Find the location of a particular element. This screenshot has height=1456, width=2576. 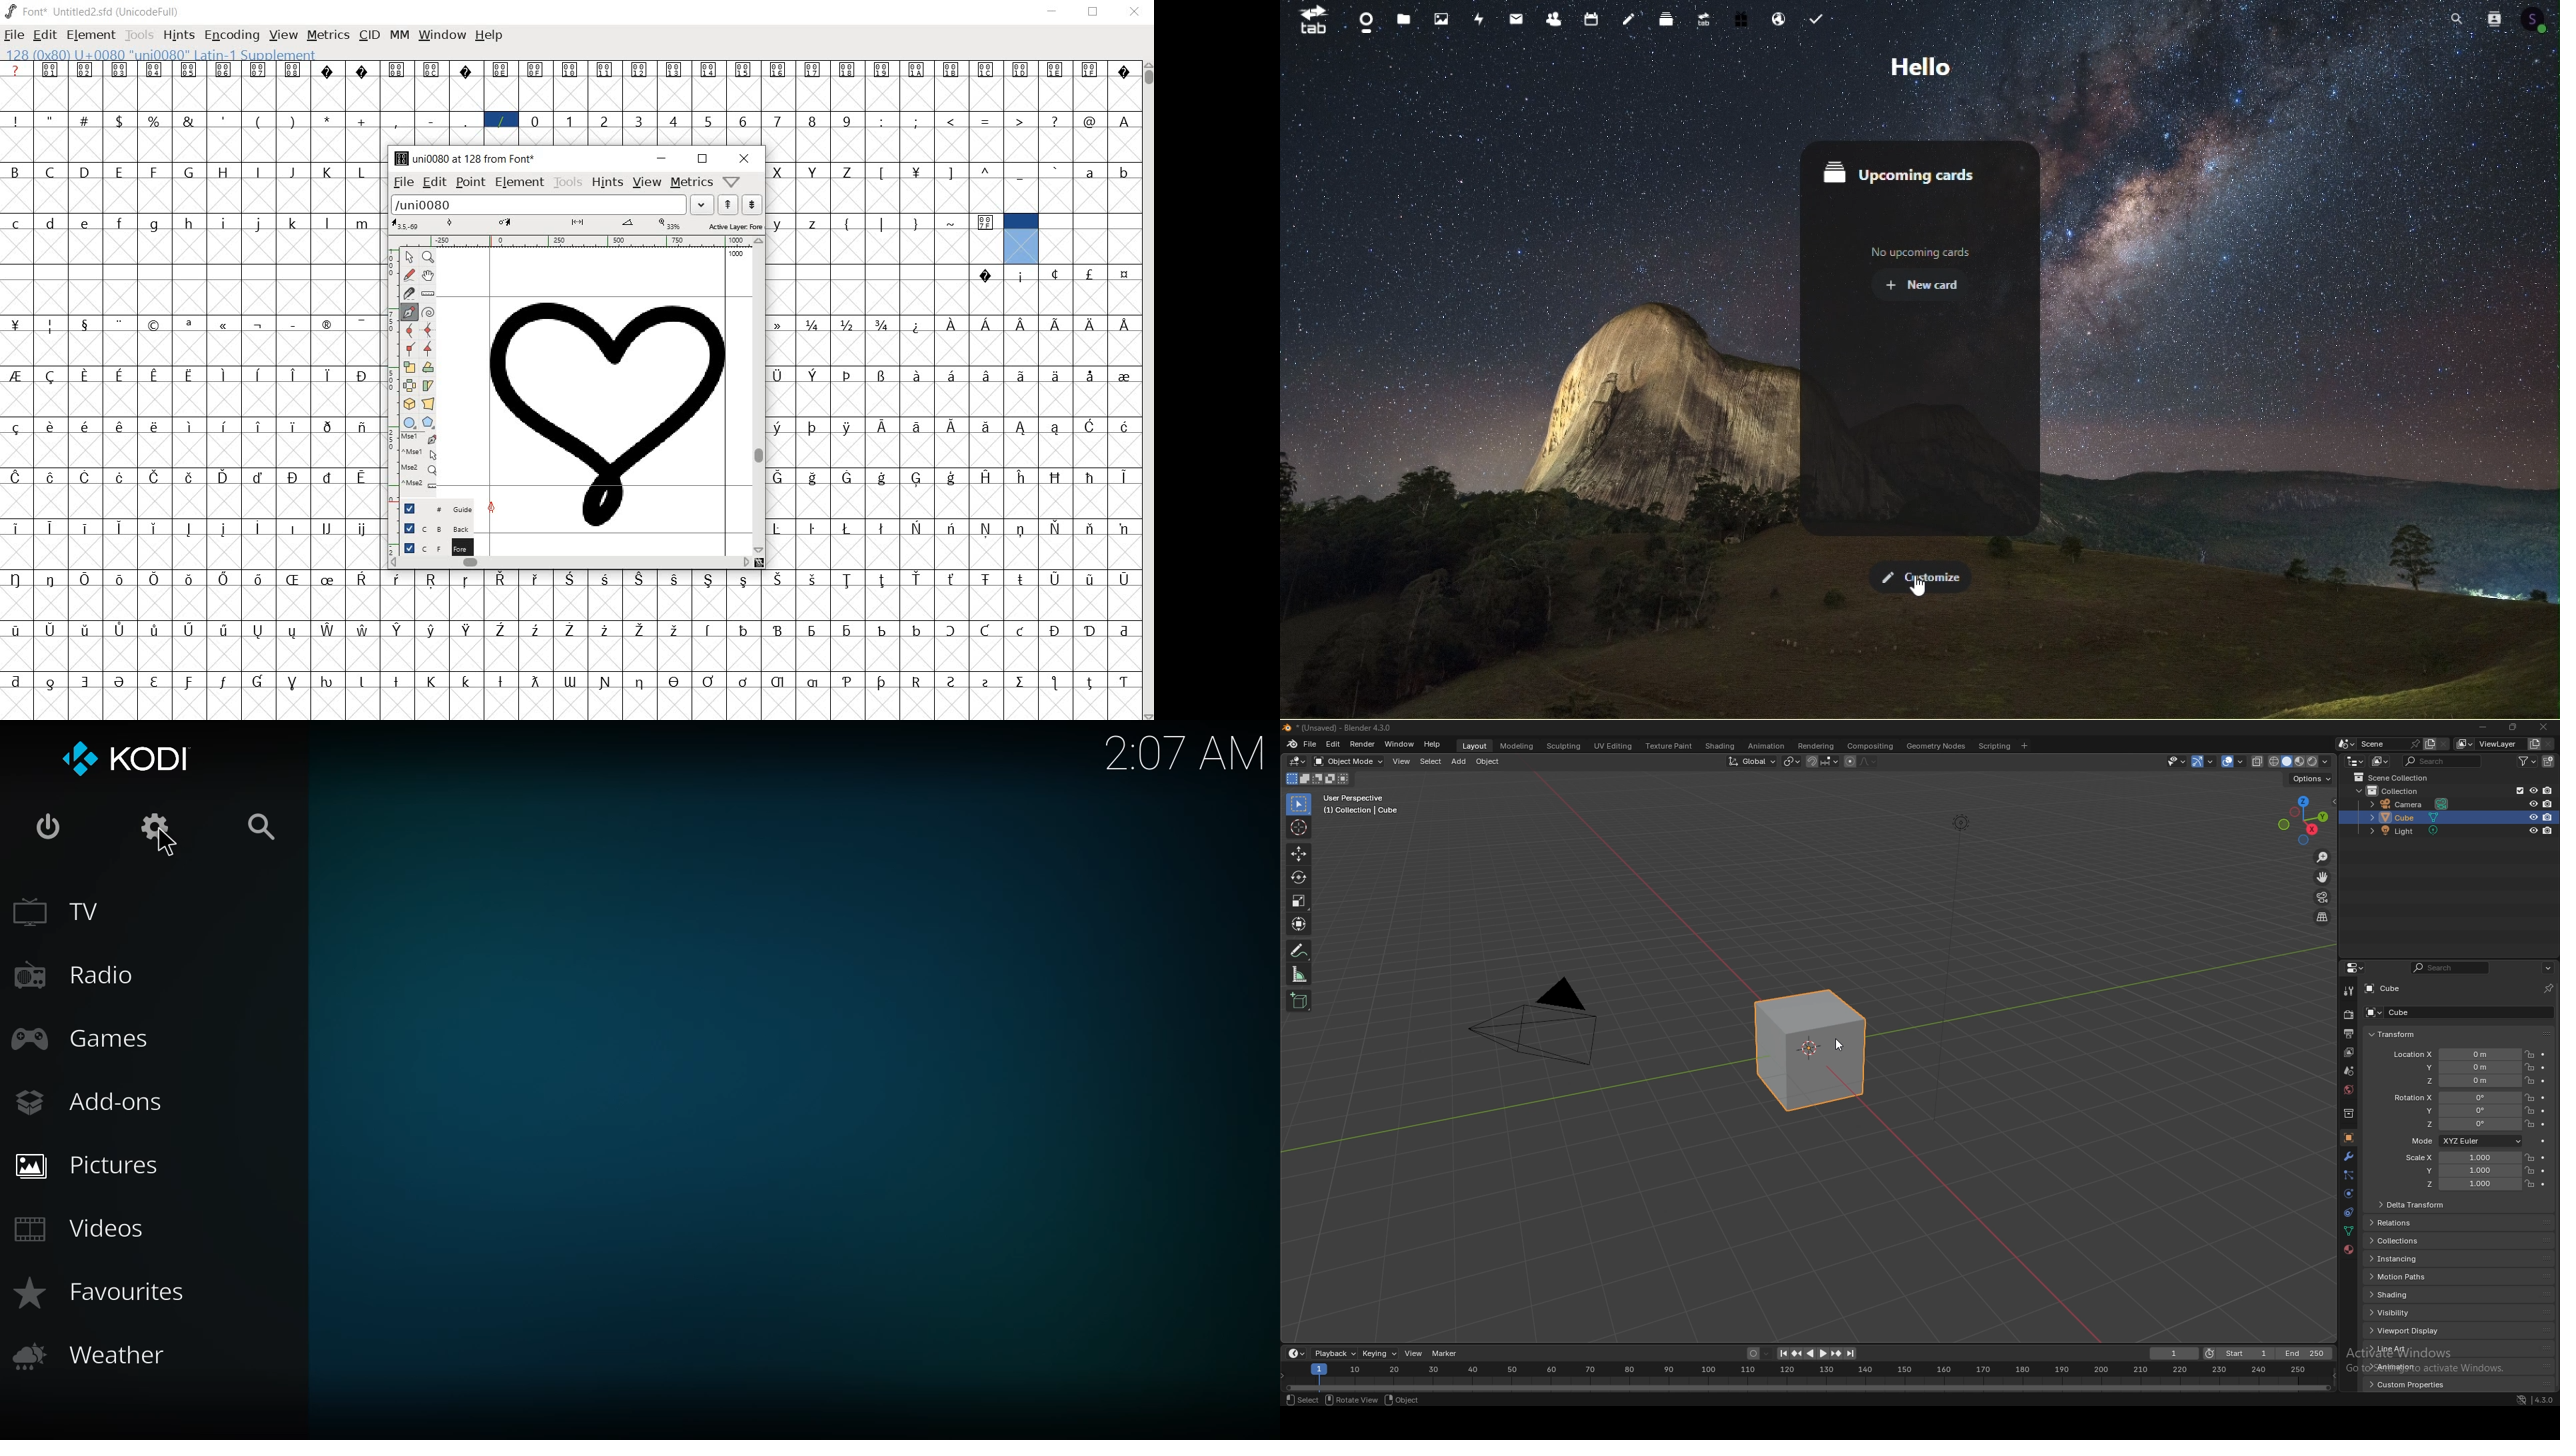

glyph is located at coordinates (779, 225).